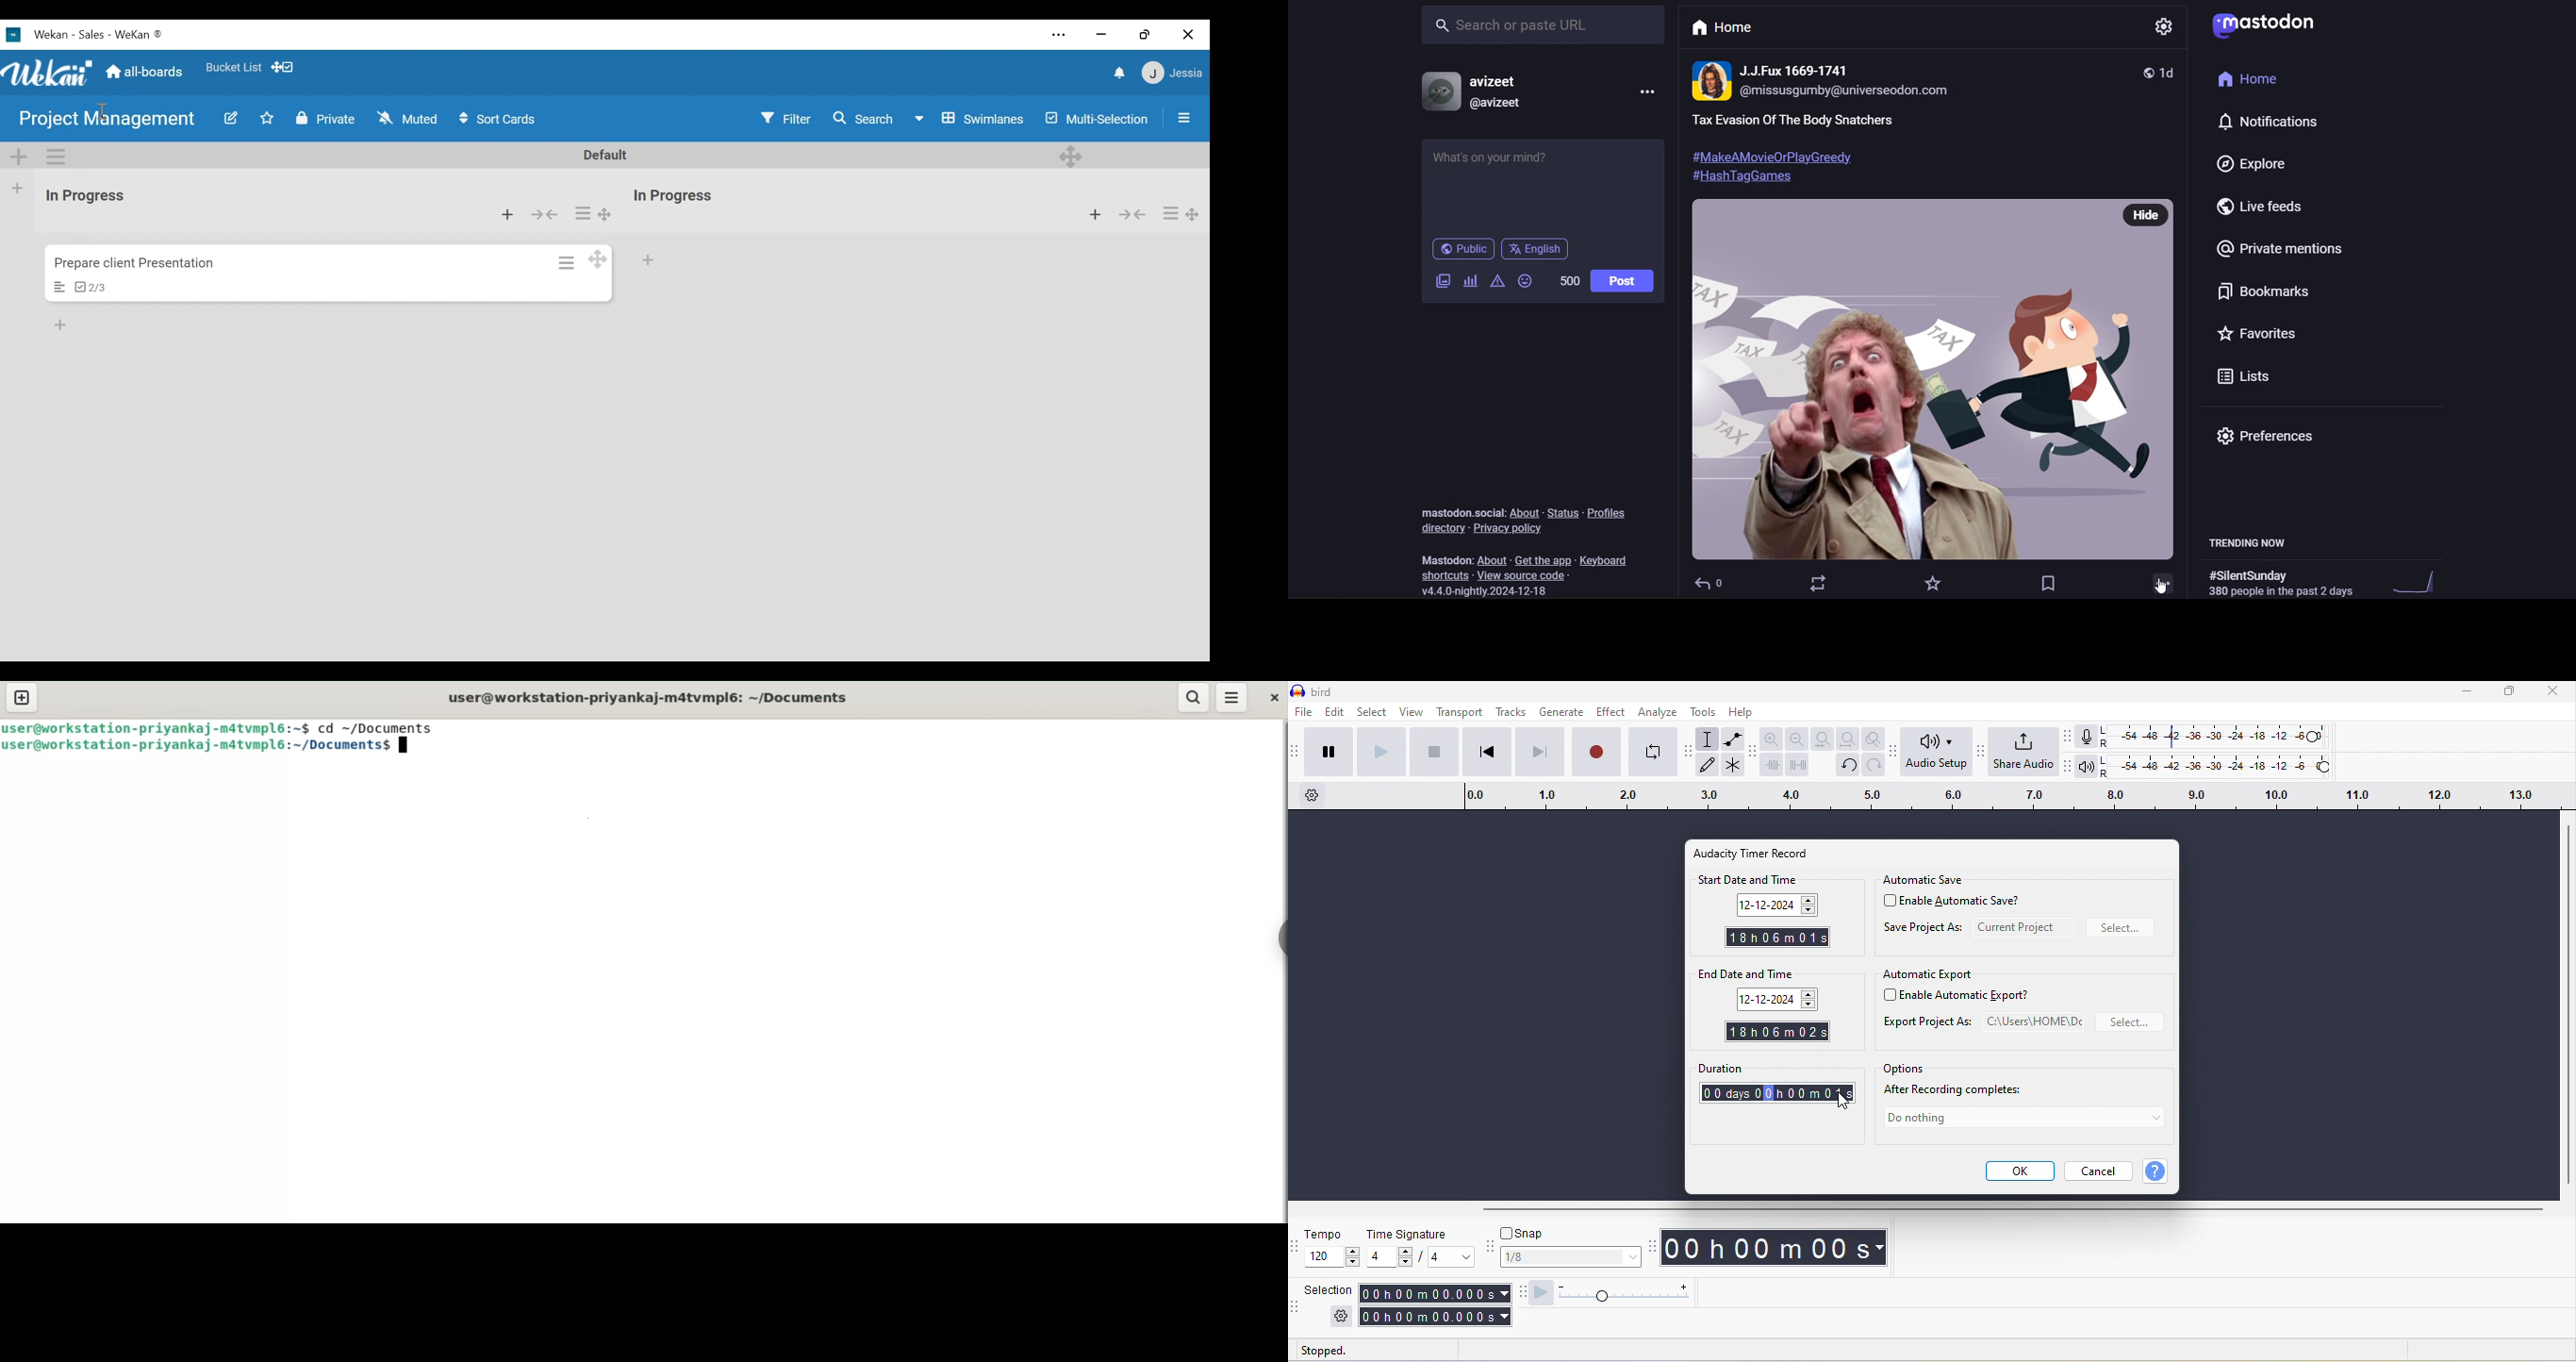 The image size is (2576, 1372). I want to click on notifications, so click(1121, 73).